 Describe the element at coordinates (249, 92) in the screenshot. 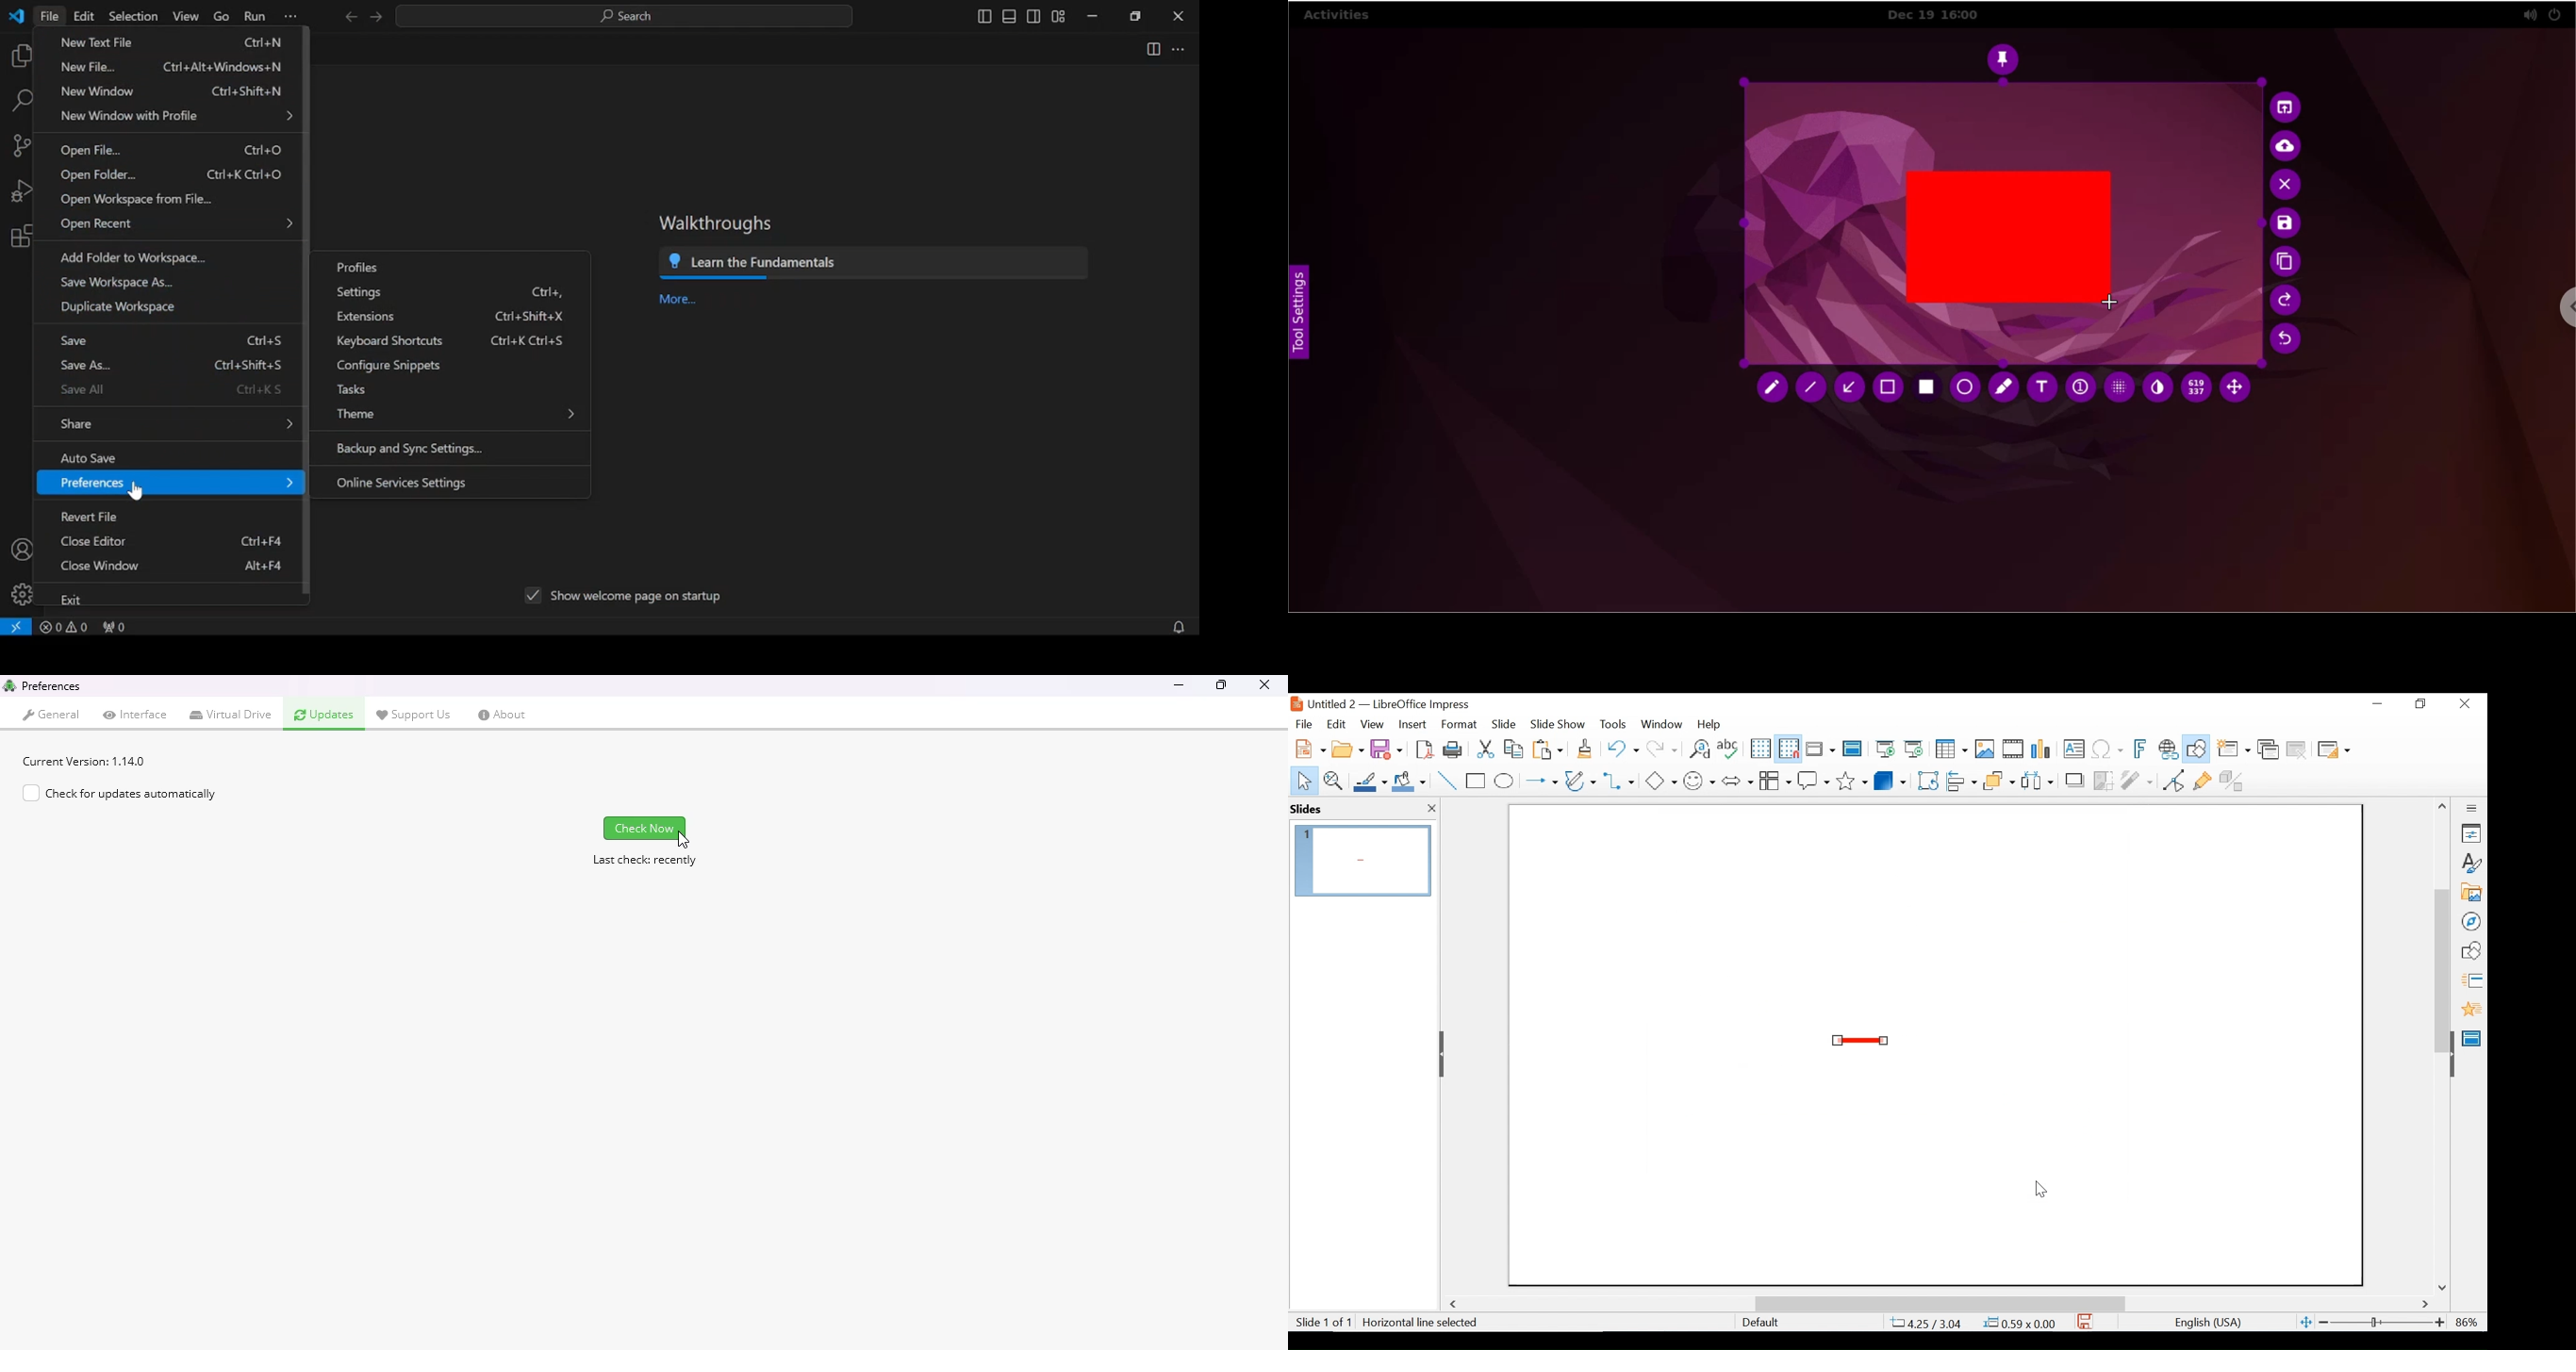

I see `Ctrl+shifts+N` at that location.